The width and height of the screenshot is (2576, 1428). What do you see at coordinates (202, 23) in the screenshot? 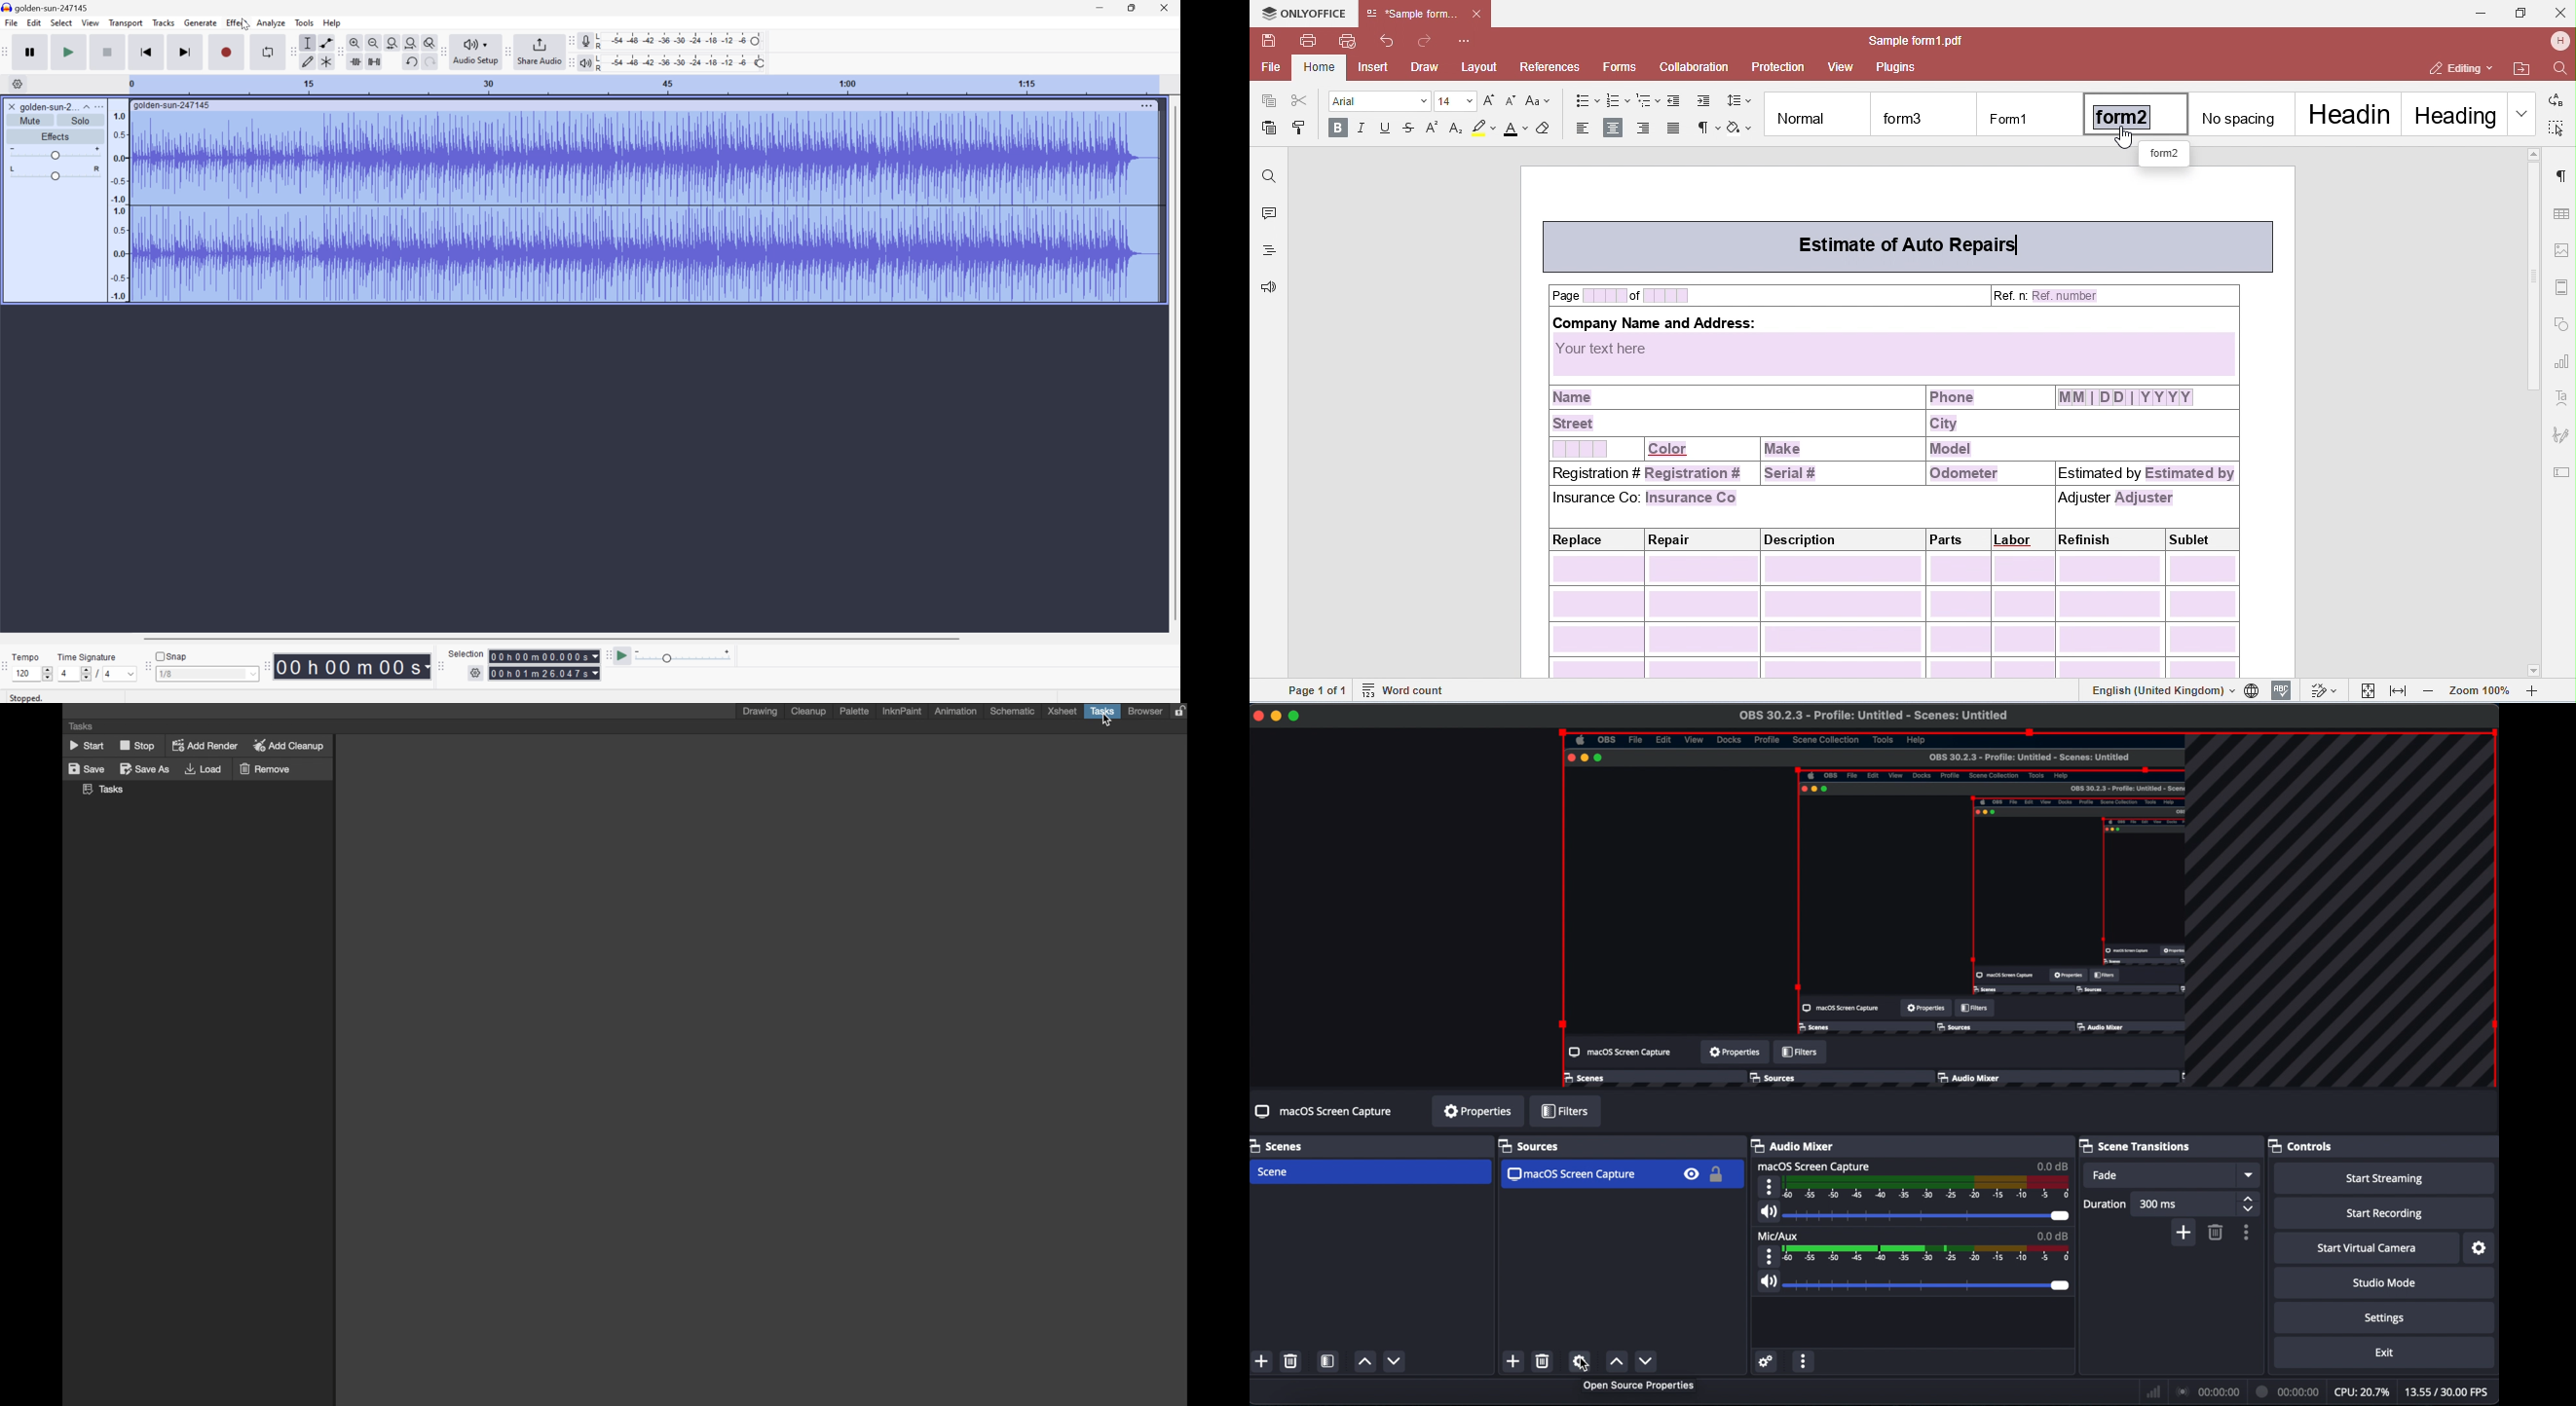
I see `Generate` at bounding box center [202, 23].